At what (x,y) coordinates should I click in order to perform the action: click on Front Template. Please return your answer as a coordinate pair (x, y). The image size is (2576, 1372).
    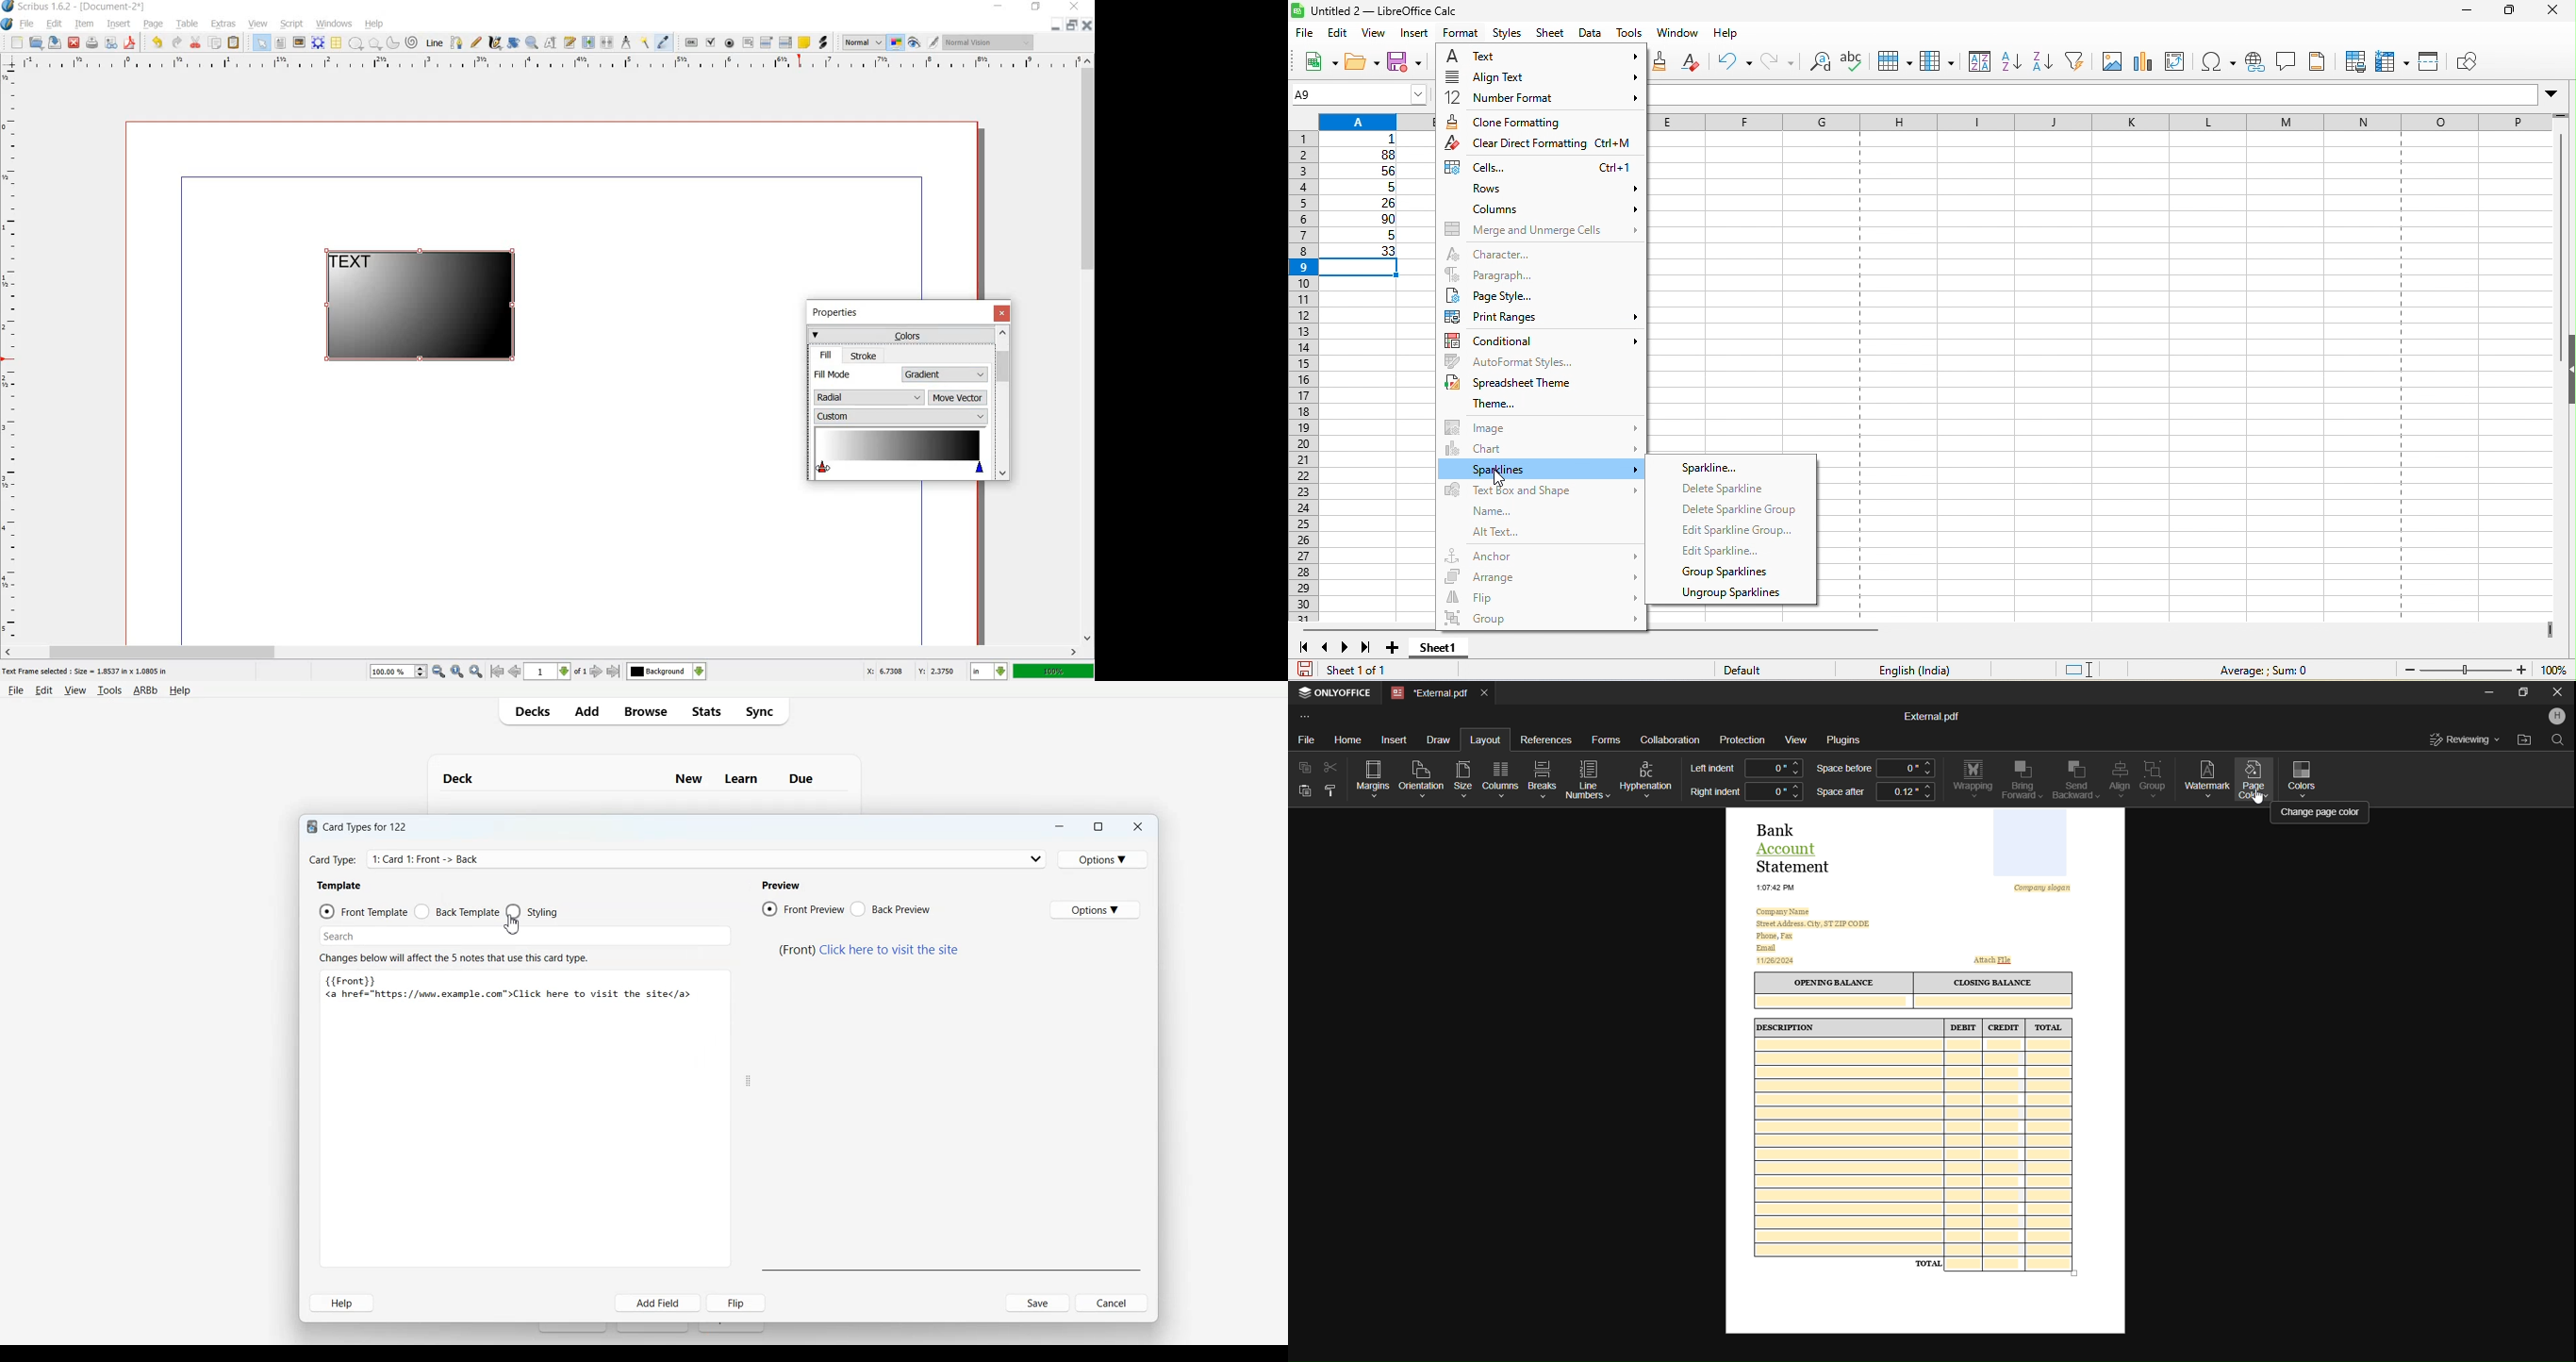
    Looking at the image, I should click on (458, 911).